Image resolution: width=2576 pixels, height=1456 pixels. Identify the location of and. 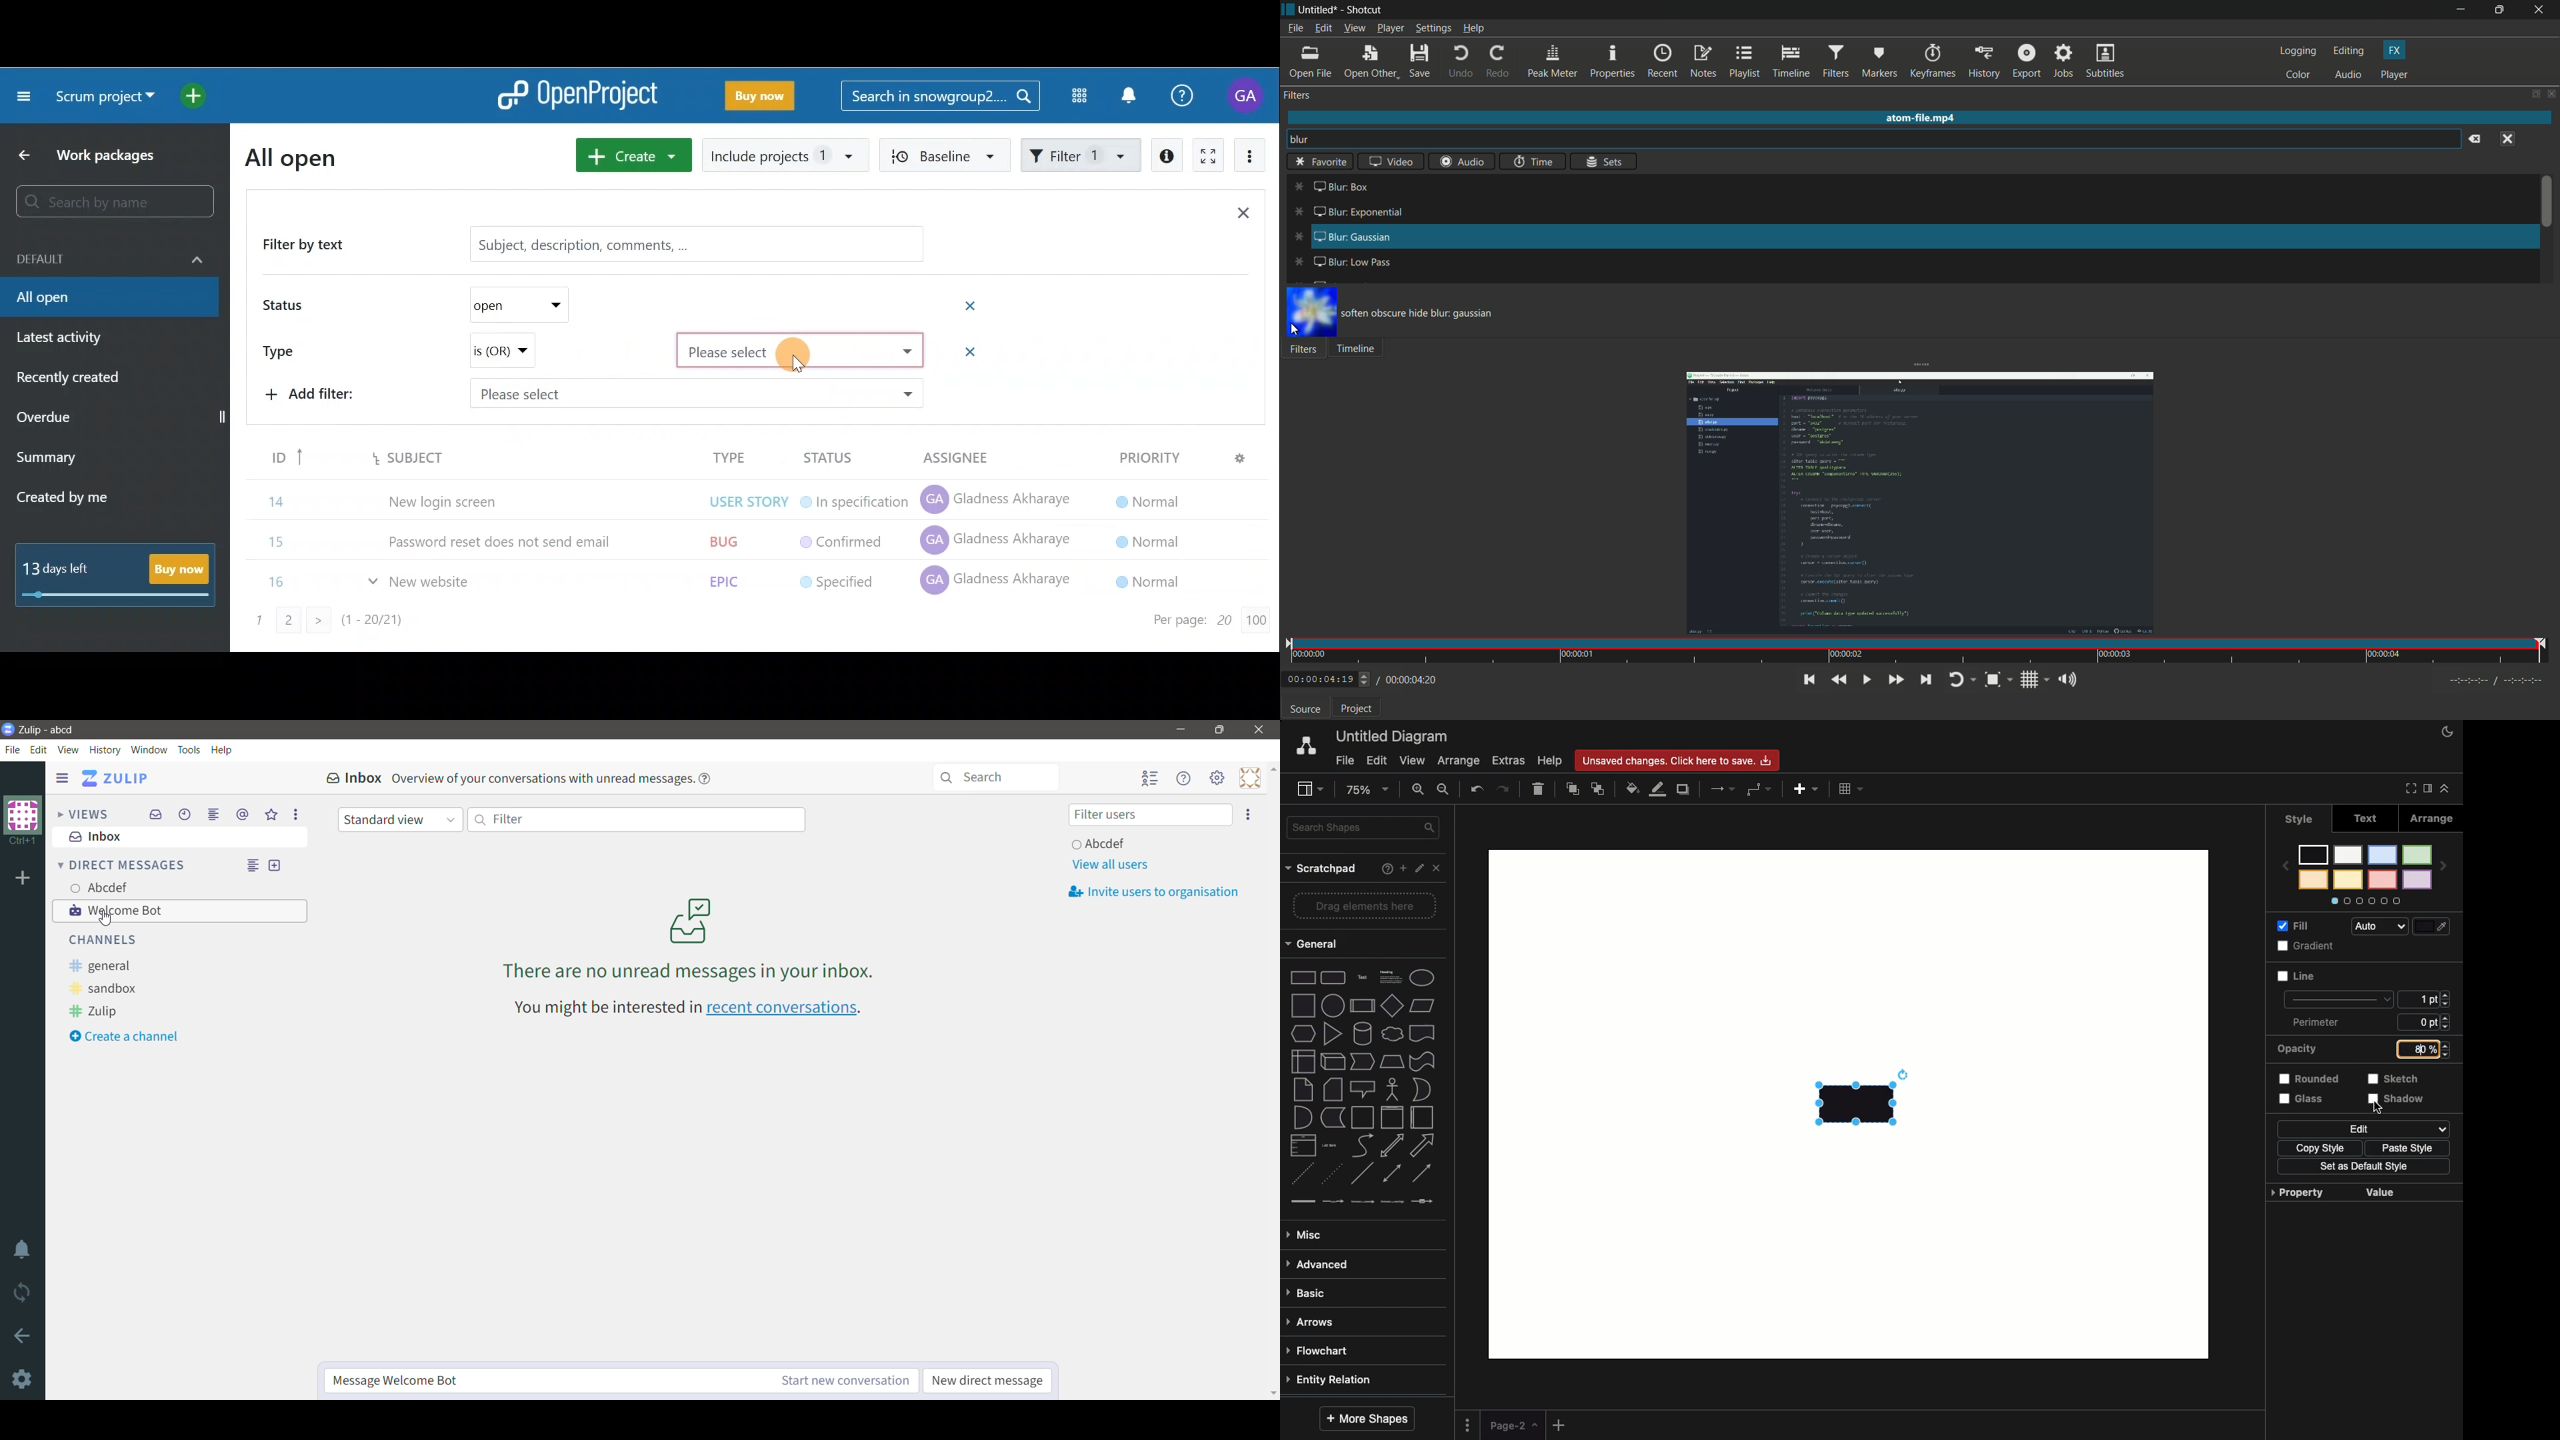
(1302, 1117).